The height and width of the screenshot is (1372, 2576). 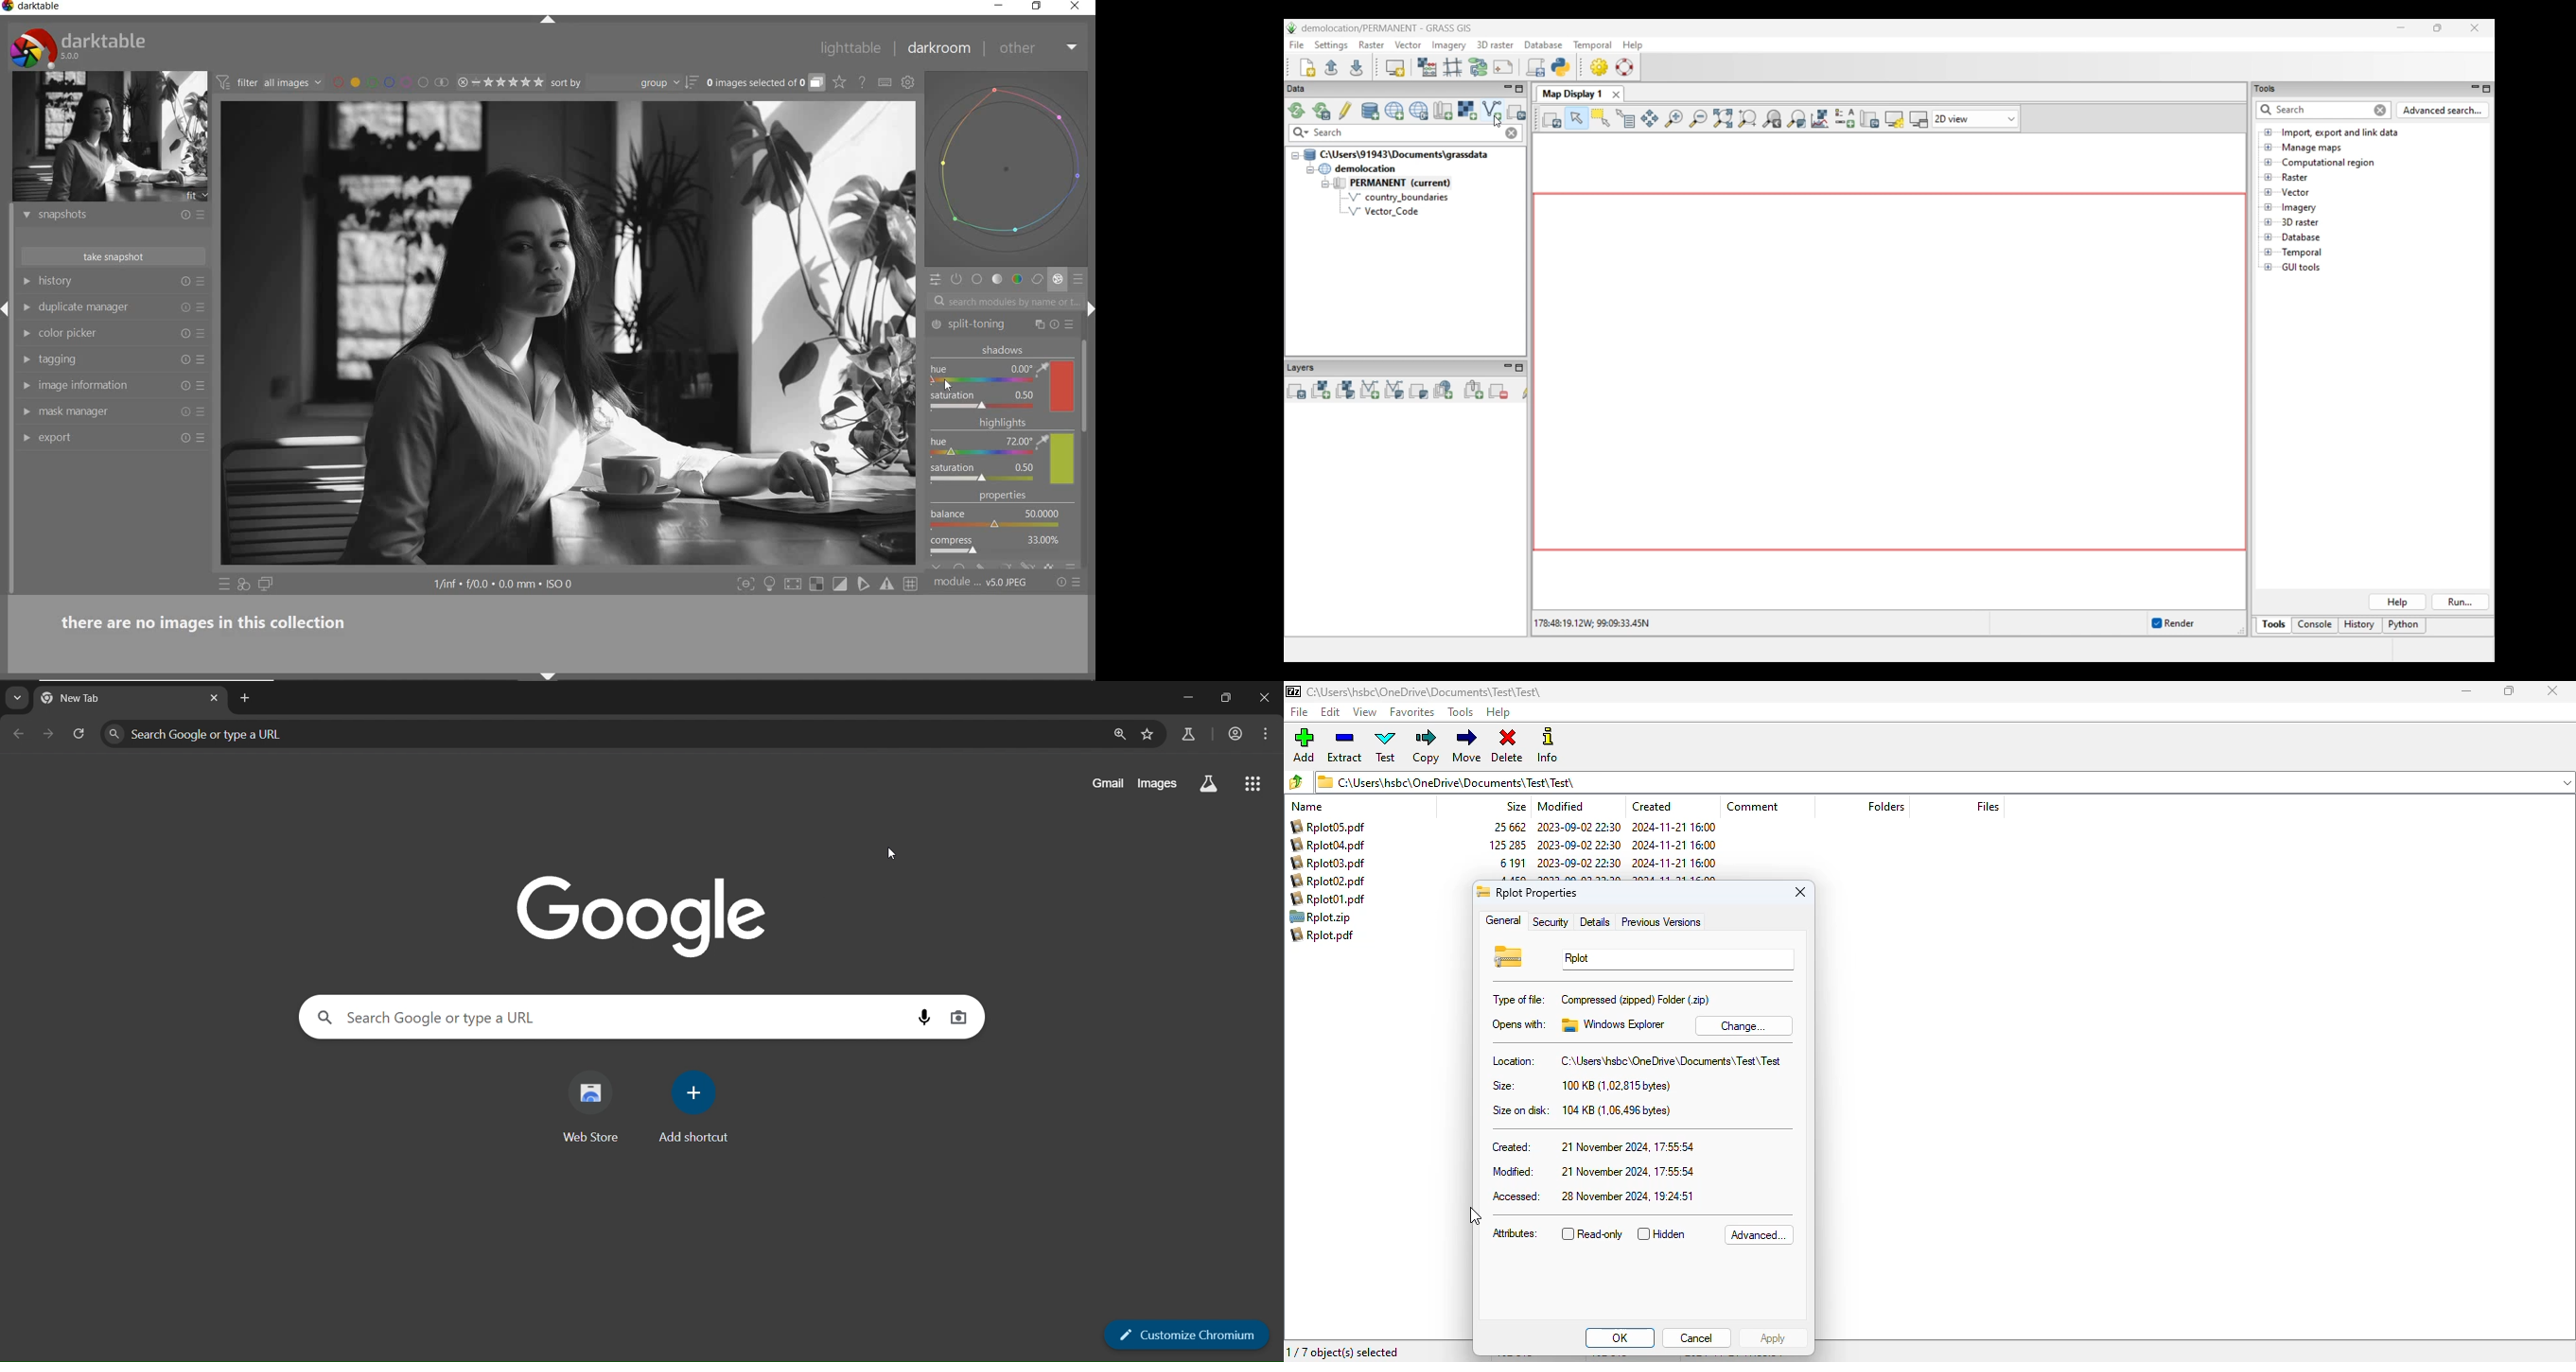 I want to click on shift+ctrl+r, so click(x=1090, y=305).